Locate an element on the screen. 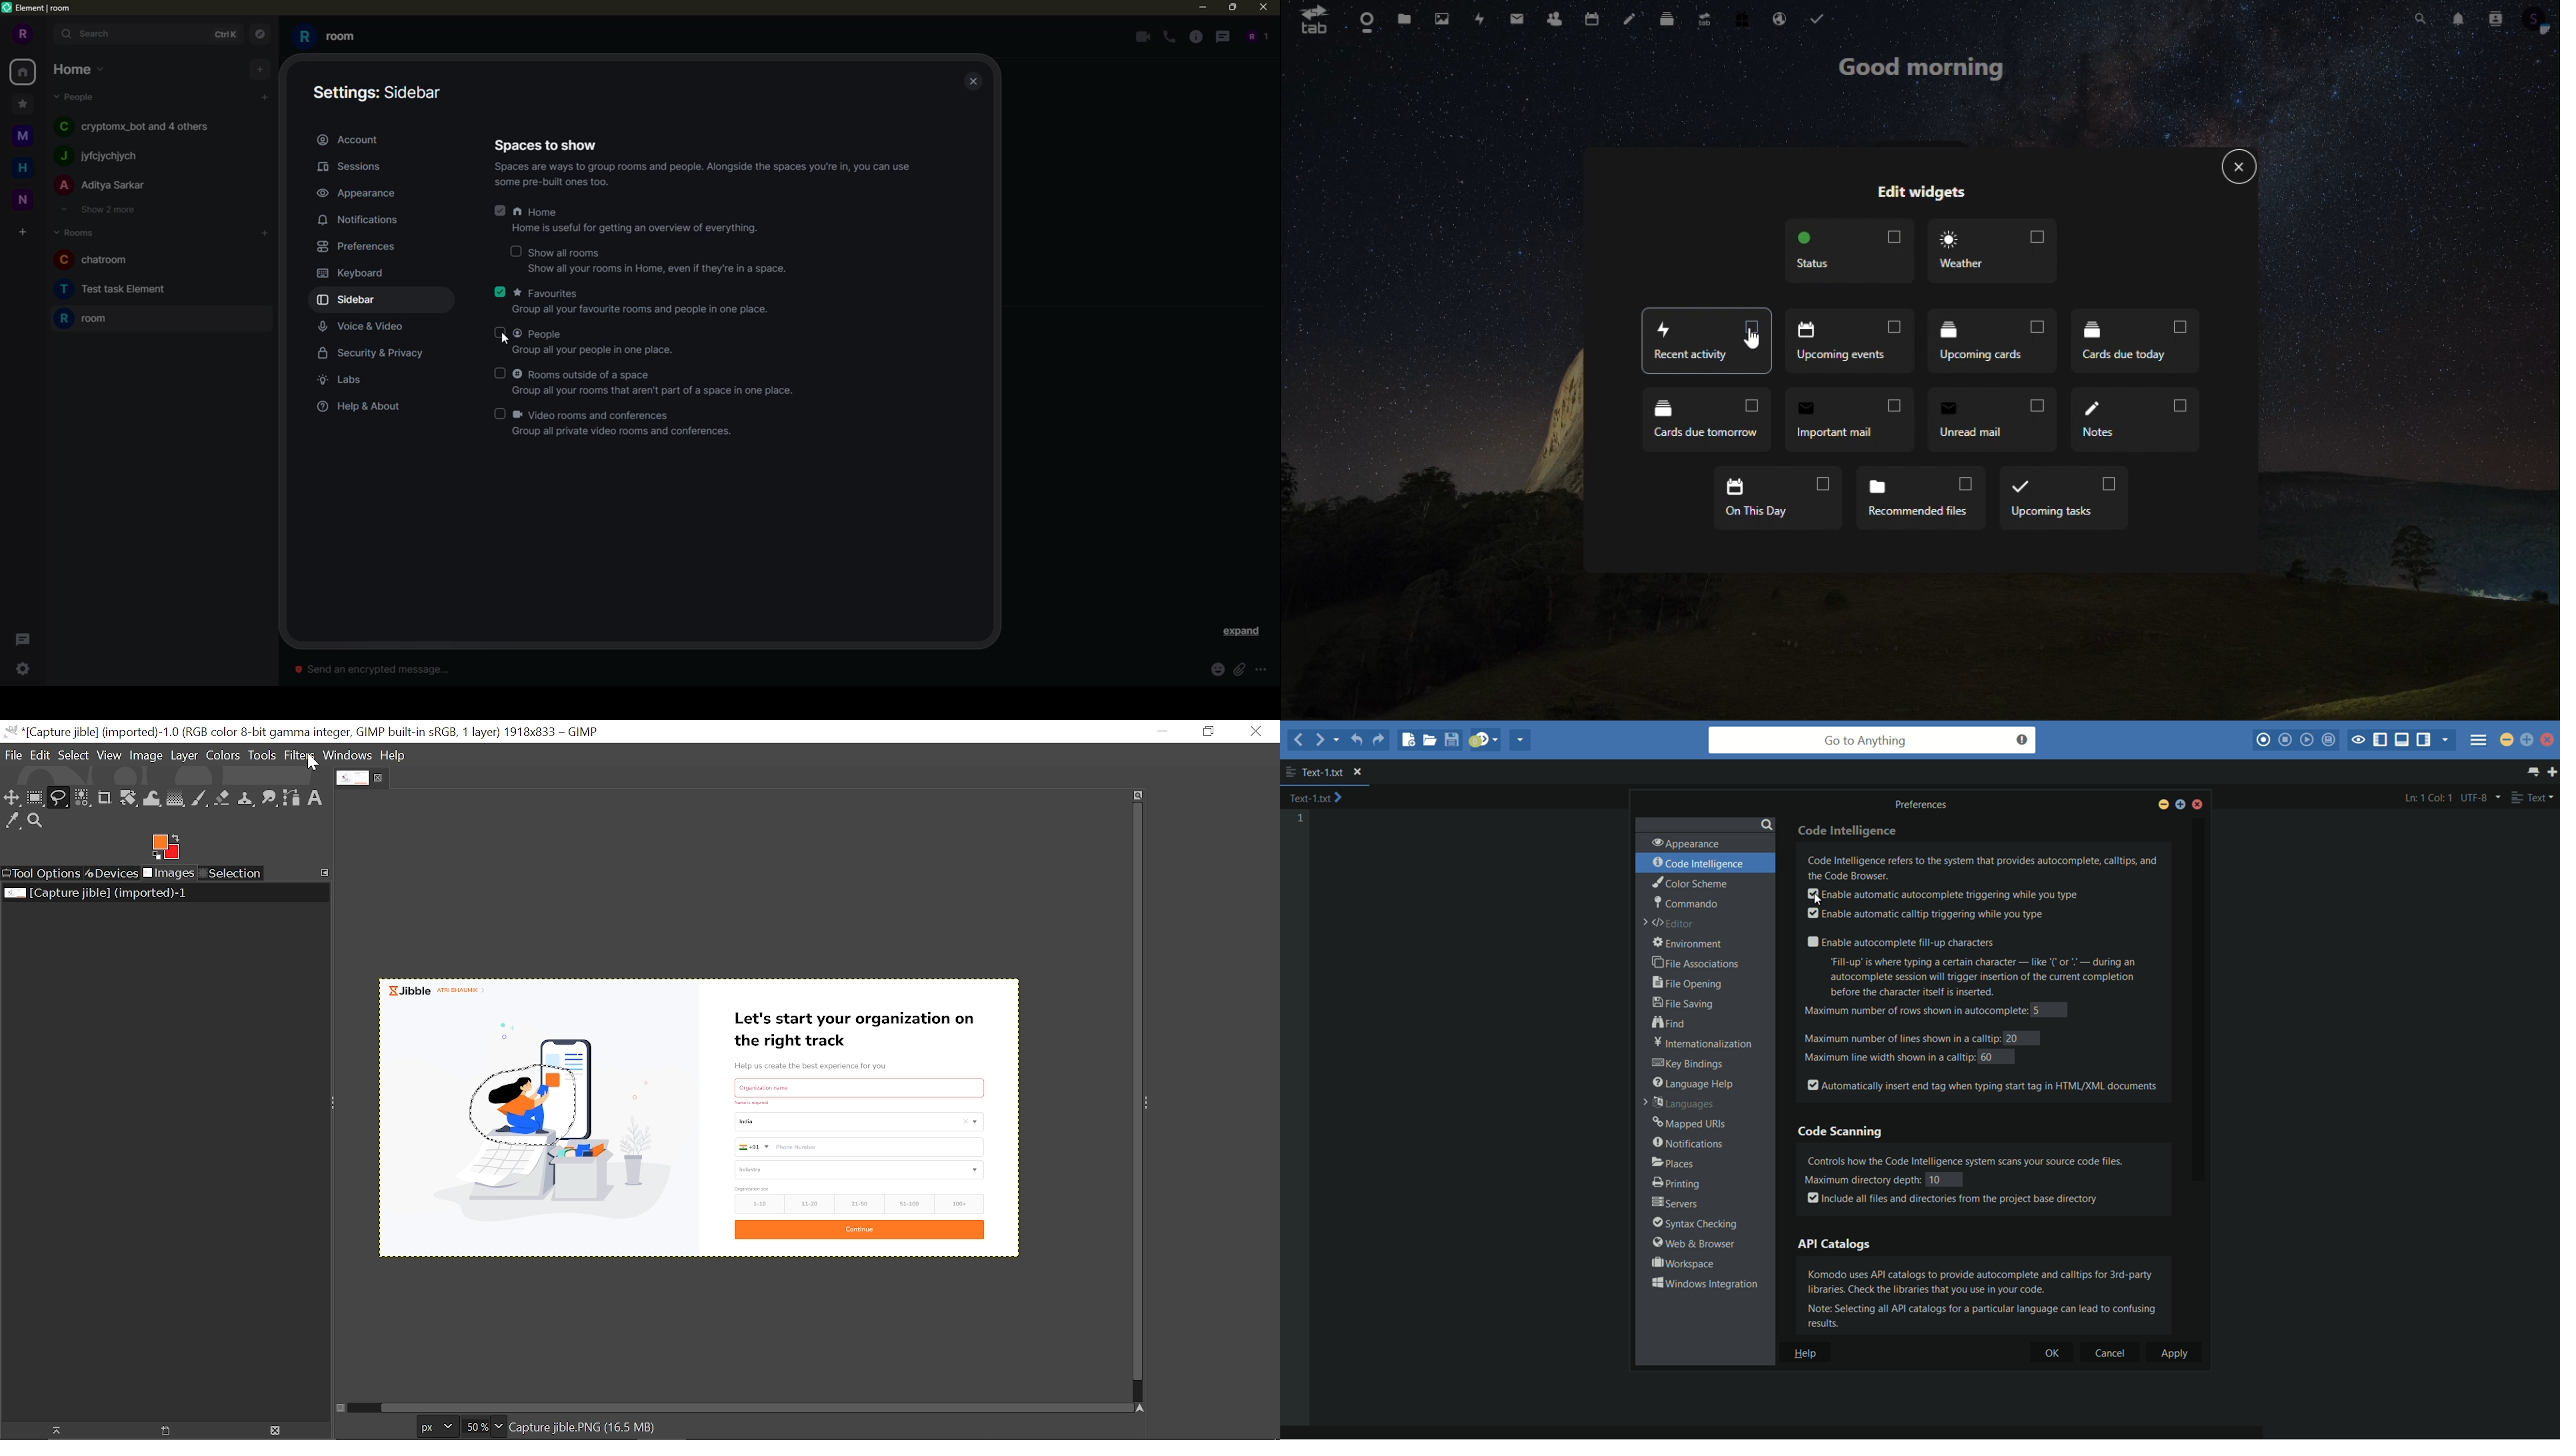 The image size is (2576, 1456). exit is located at coordinates (2234, 168).